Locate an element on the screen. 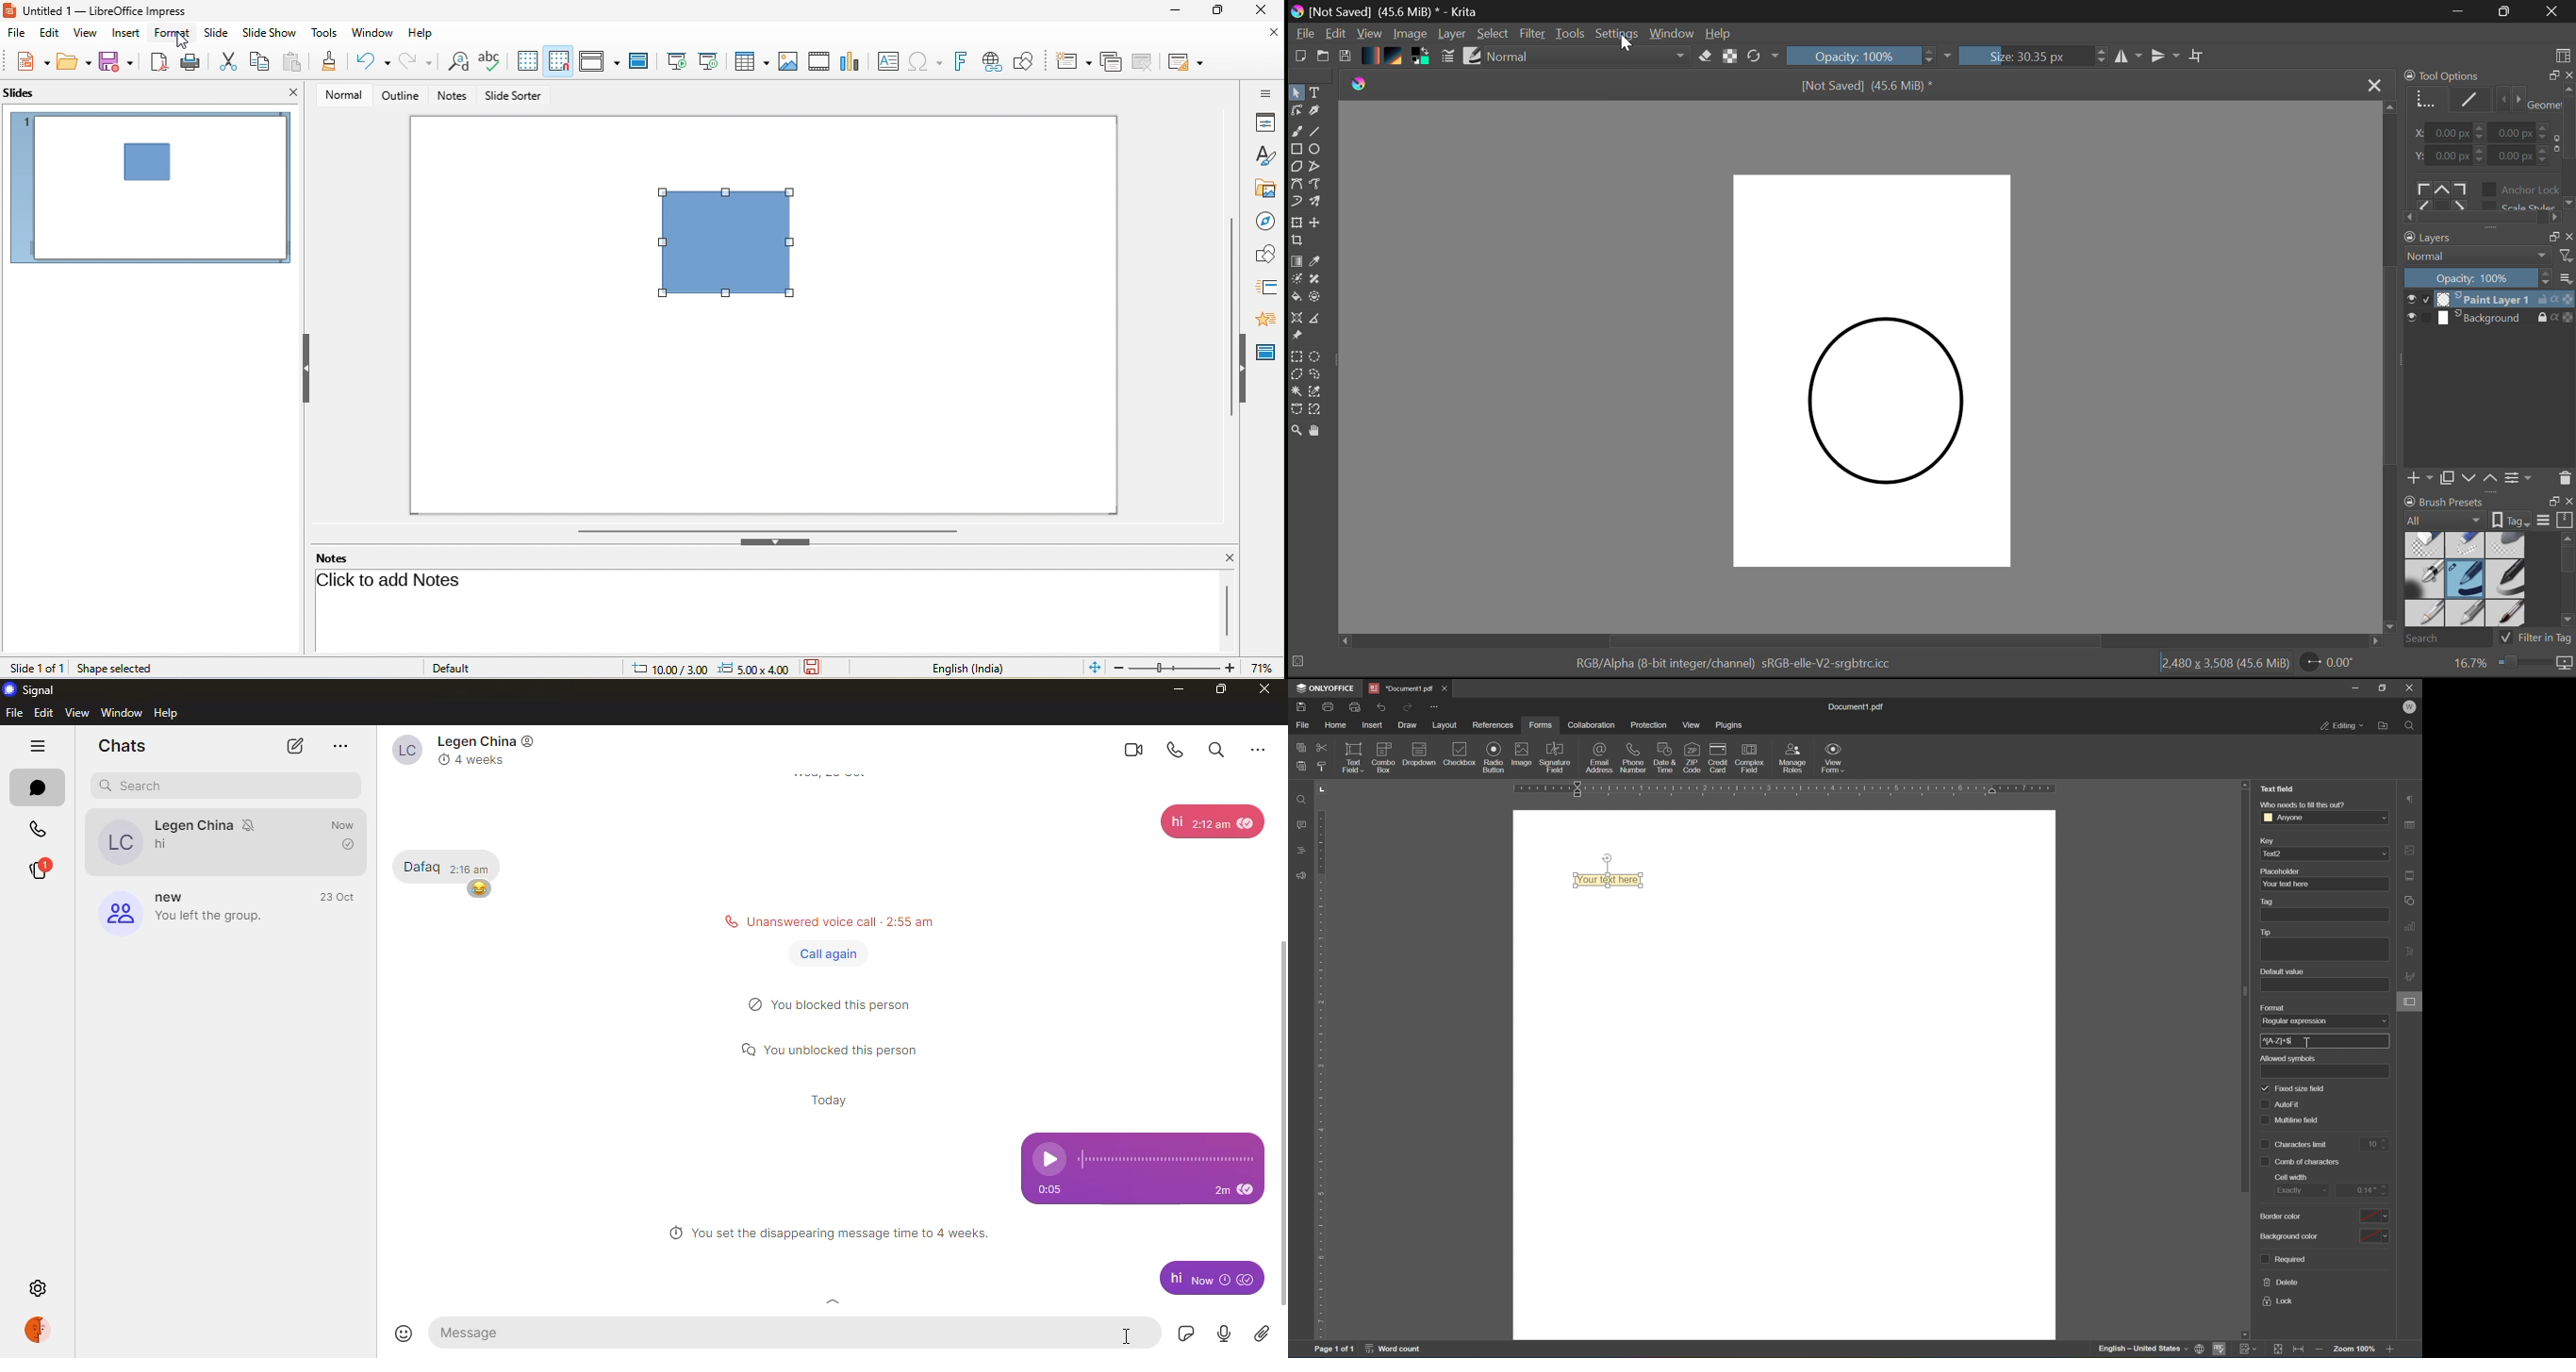  Edit Shapes is located at coordinates (1299, 111).